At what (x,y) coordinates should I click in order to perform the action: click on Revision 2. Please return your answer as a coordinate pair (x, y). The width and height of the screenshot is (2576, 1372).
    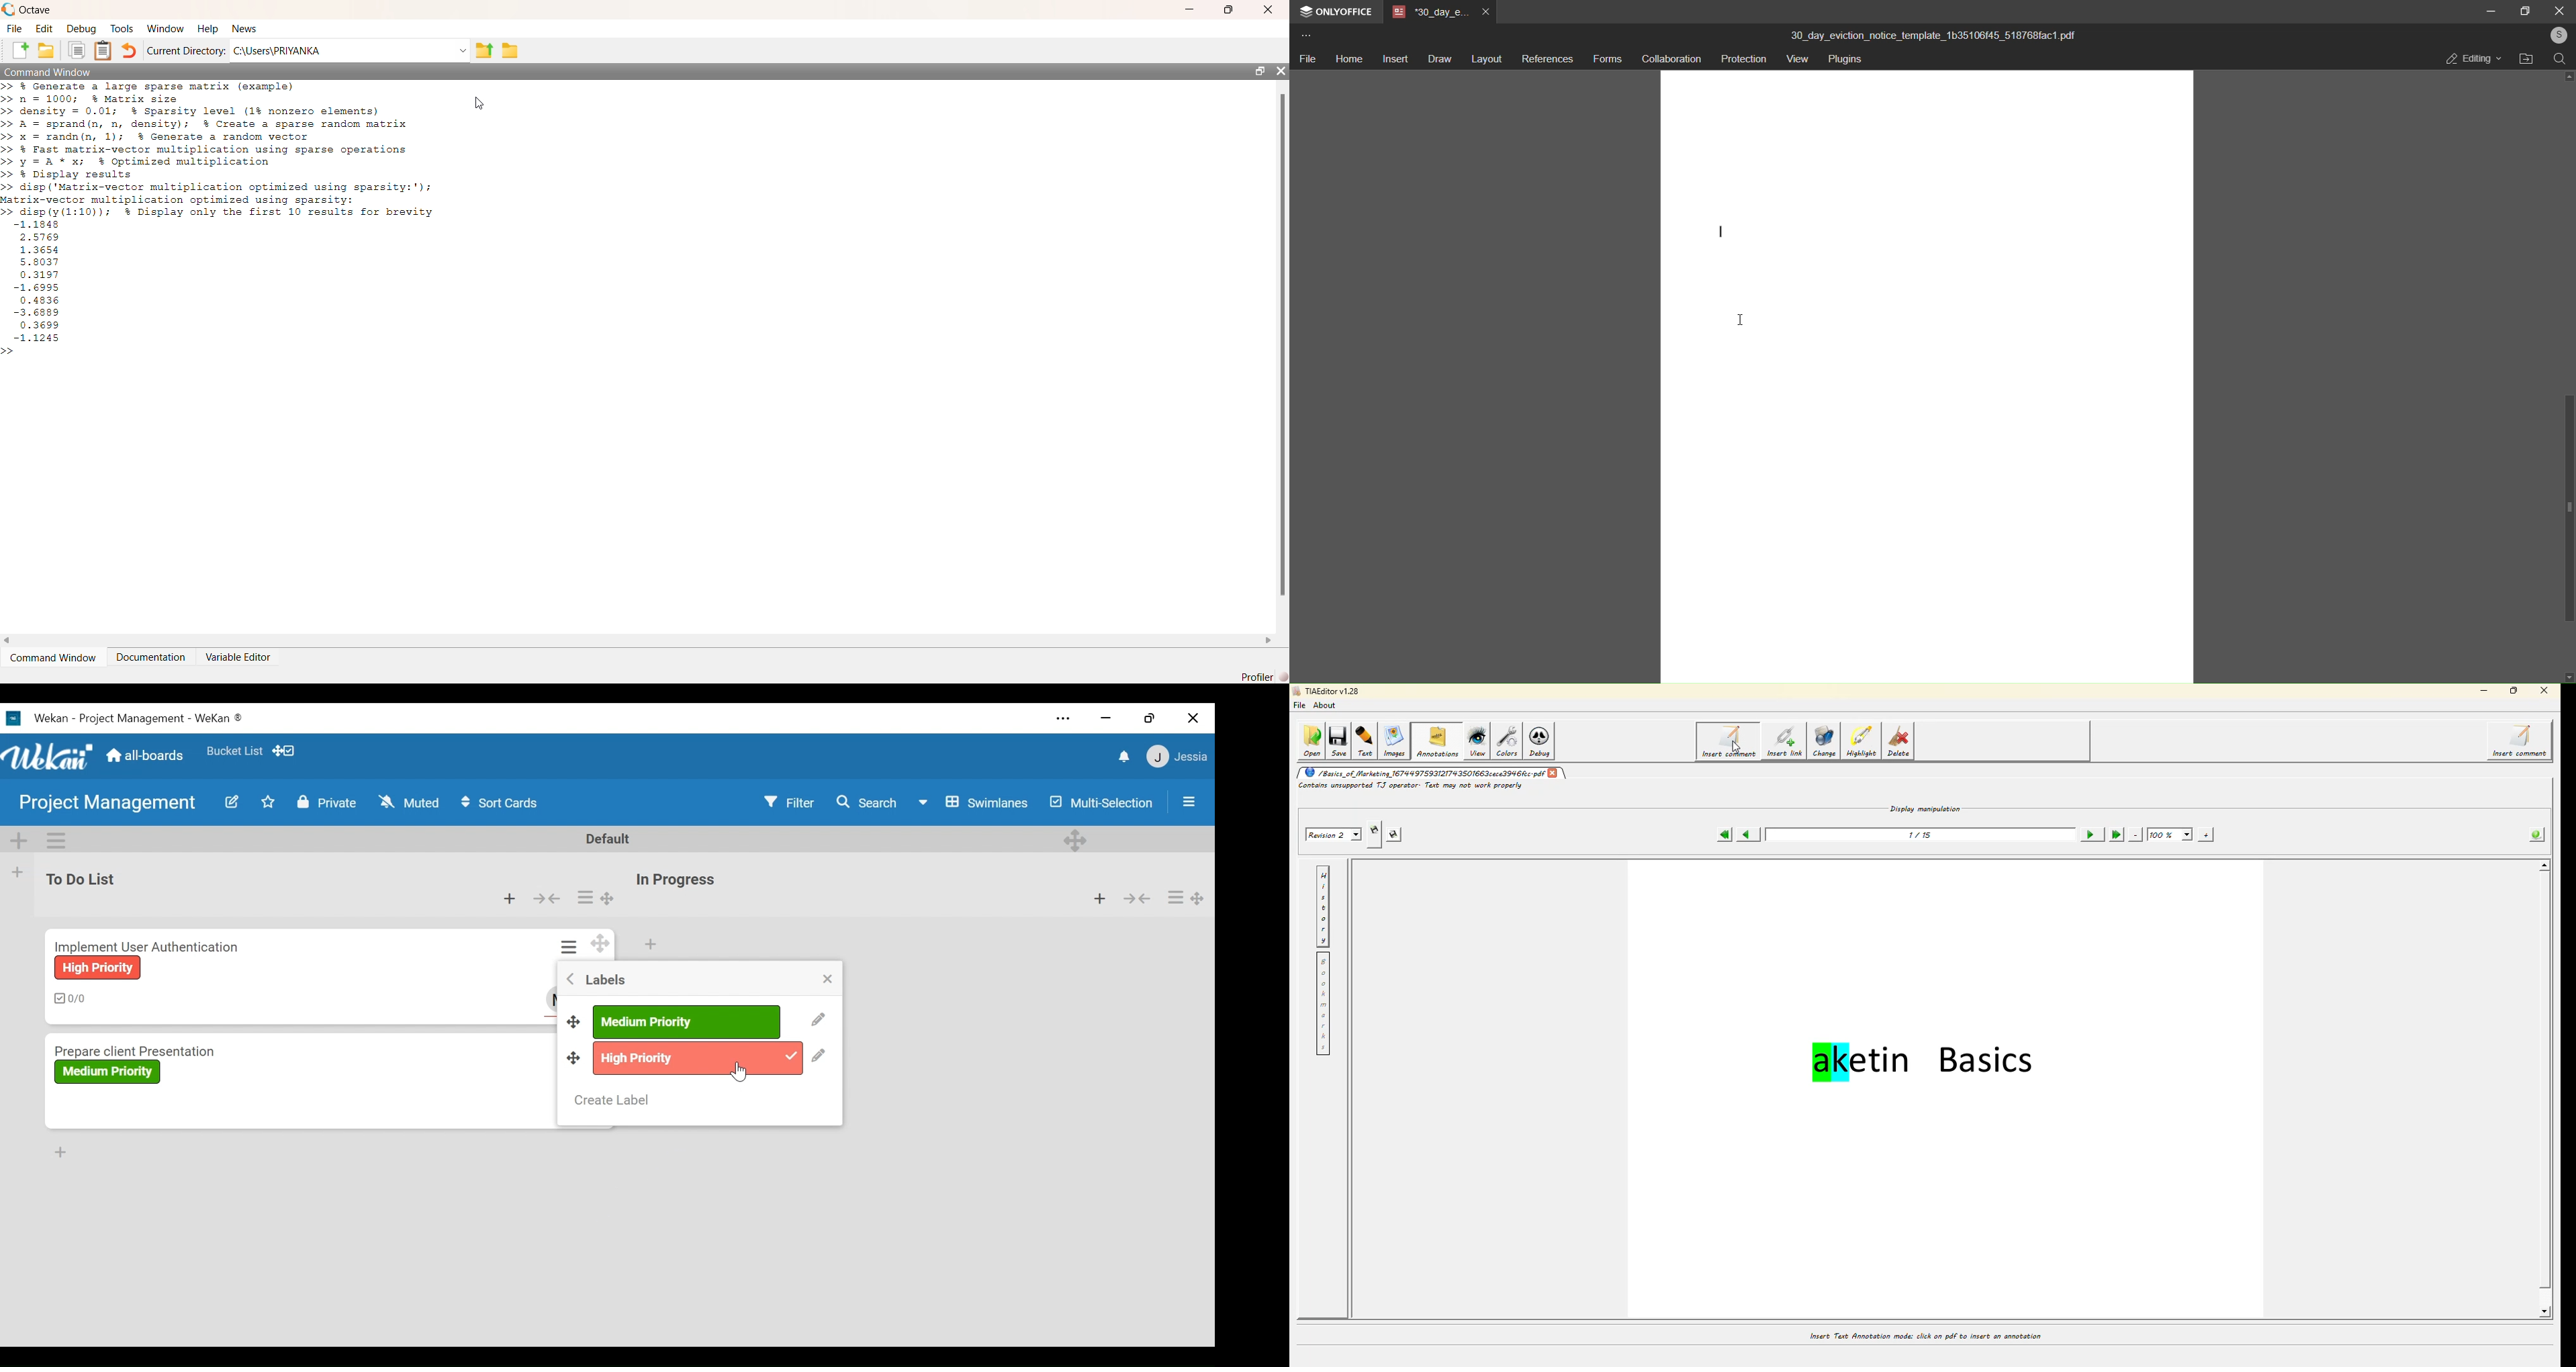
    Looking at the image, I should click on (1332, 833).